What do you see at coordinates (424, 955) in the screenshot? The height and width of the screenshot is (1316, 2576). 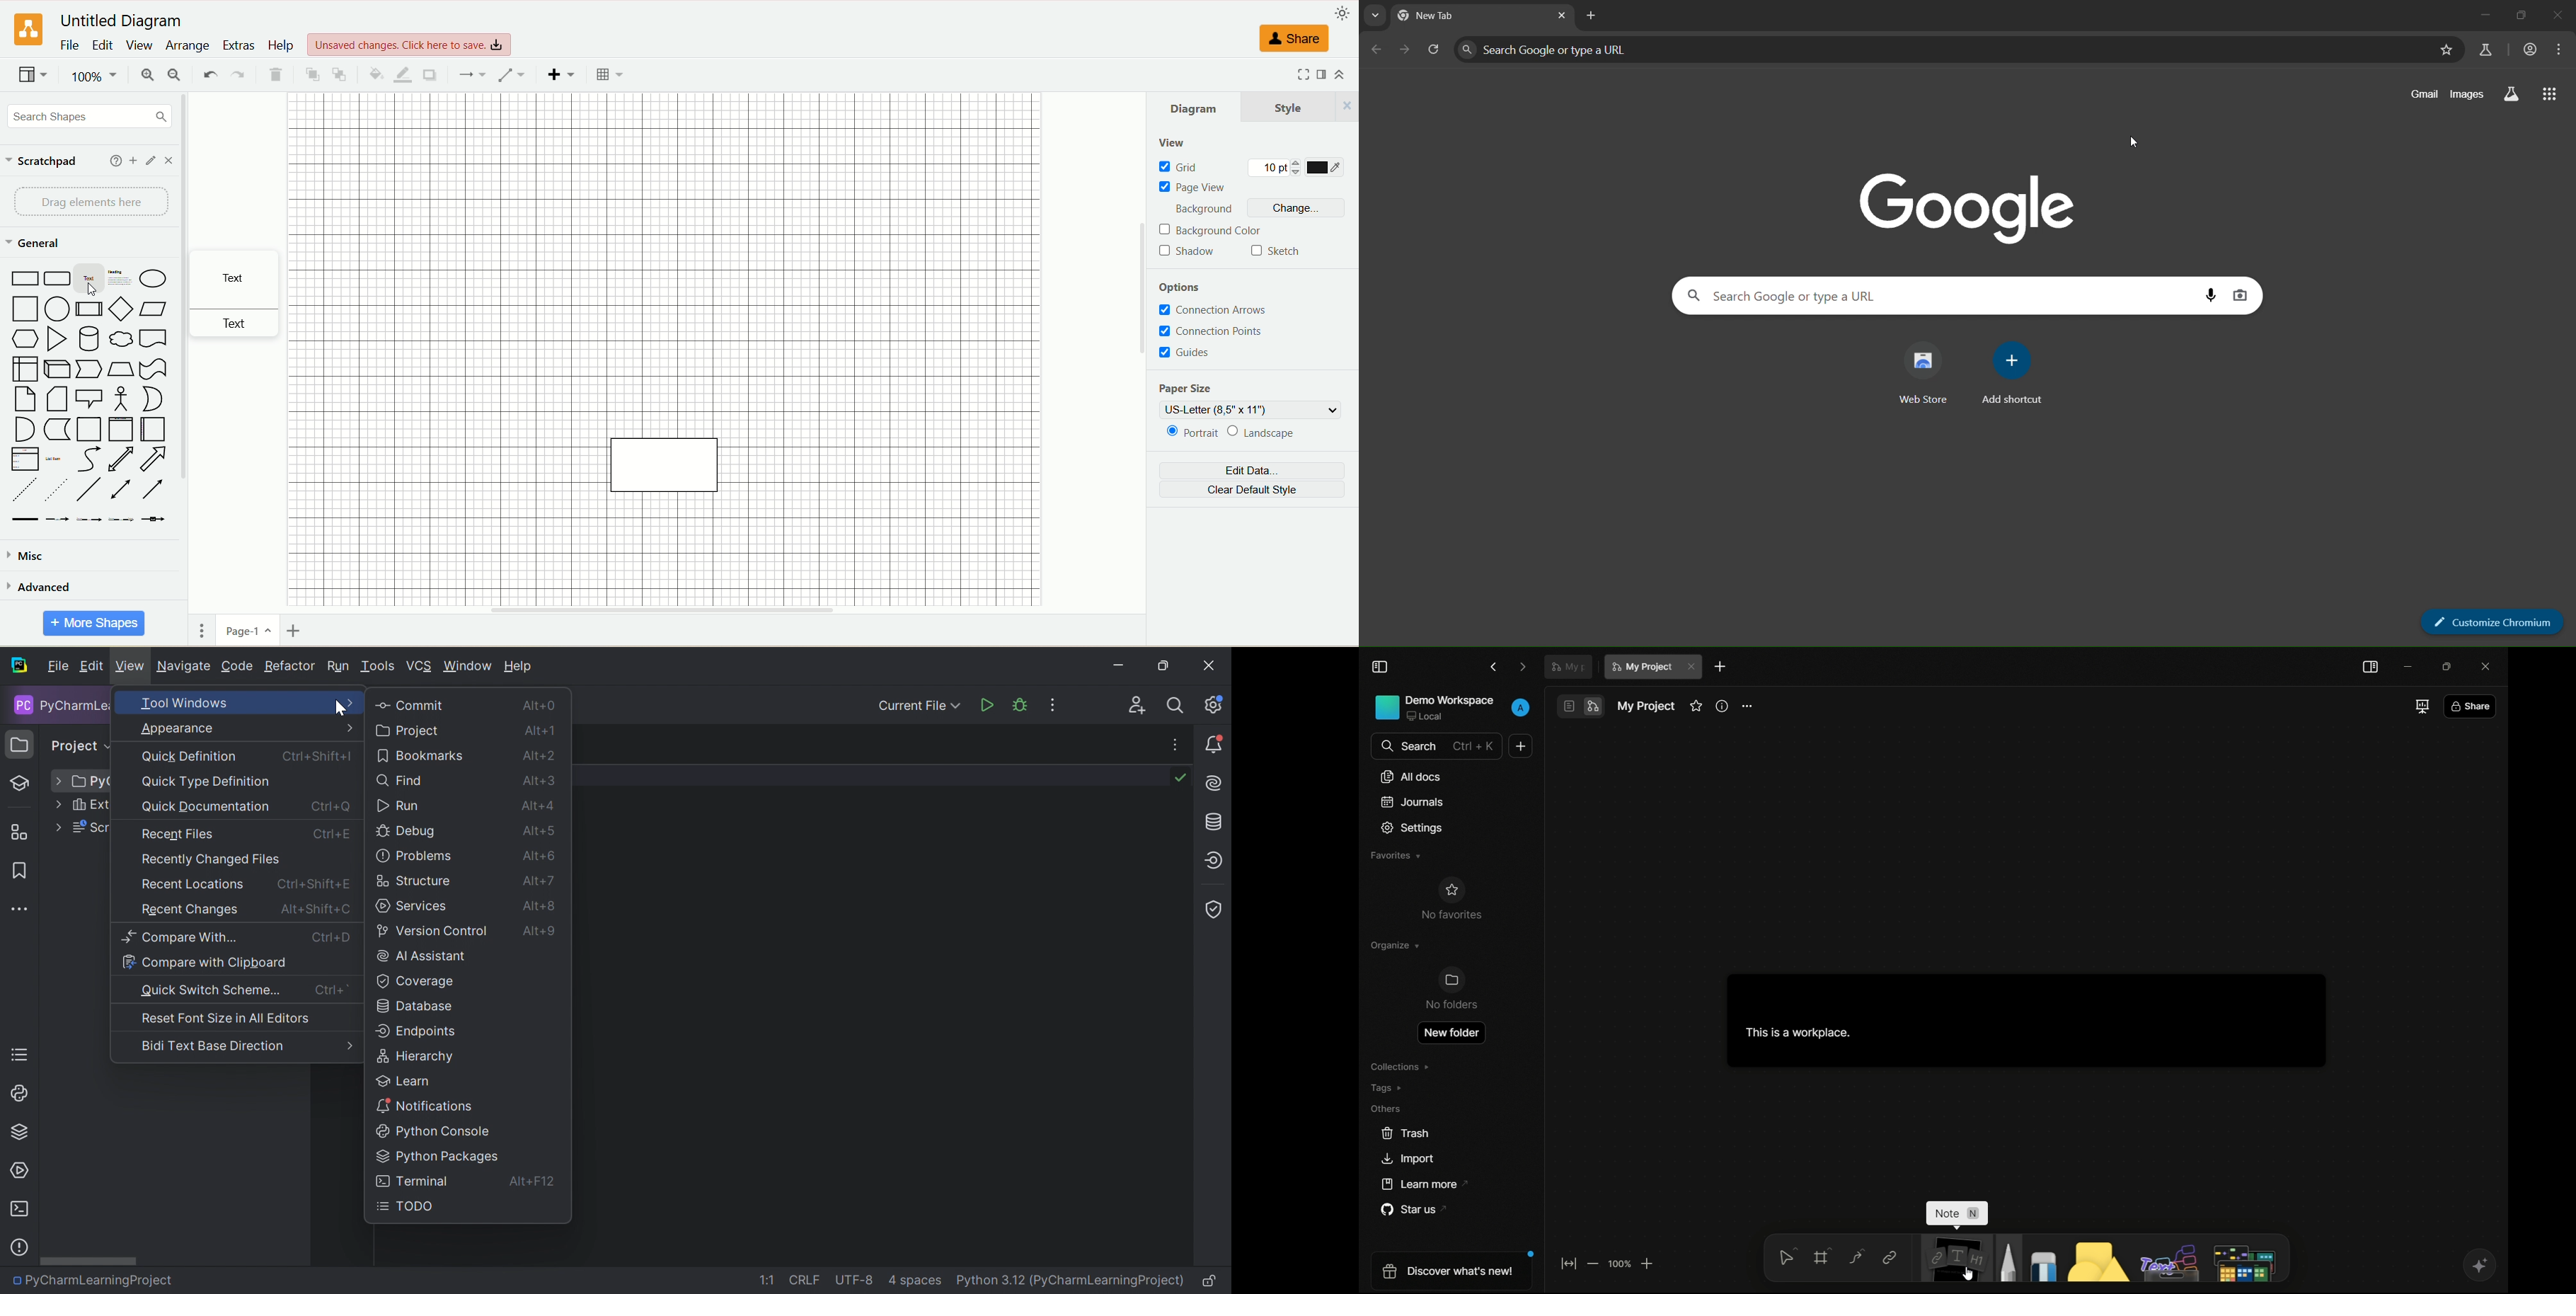 I see `Al Assistant` at bounding box center [424, 955].